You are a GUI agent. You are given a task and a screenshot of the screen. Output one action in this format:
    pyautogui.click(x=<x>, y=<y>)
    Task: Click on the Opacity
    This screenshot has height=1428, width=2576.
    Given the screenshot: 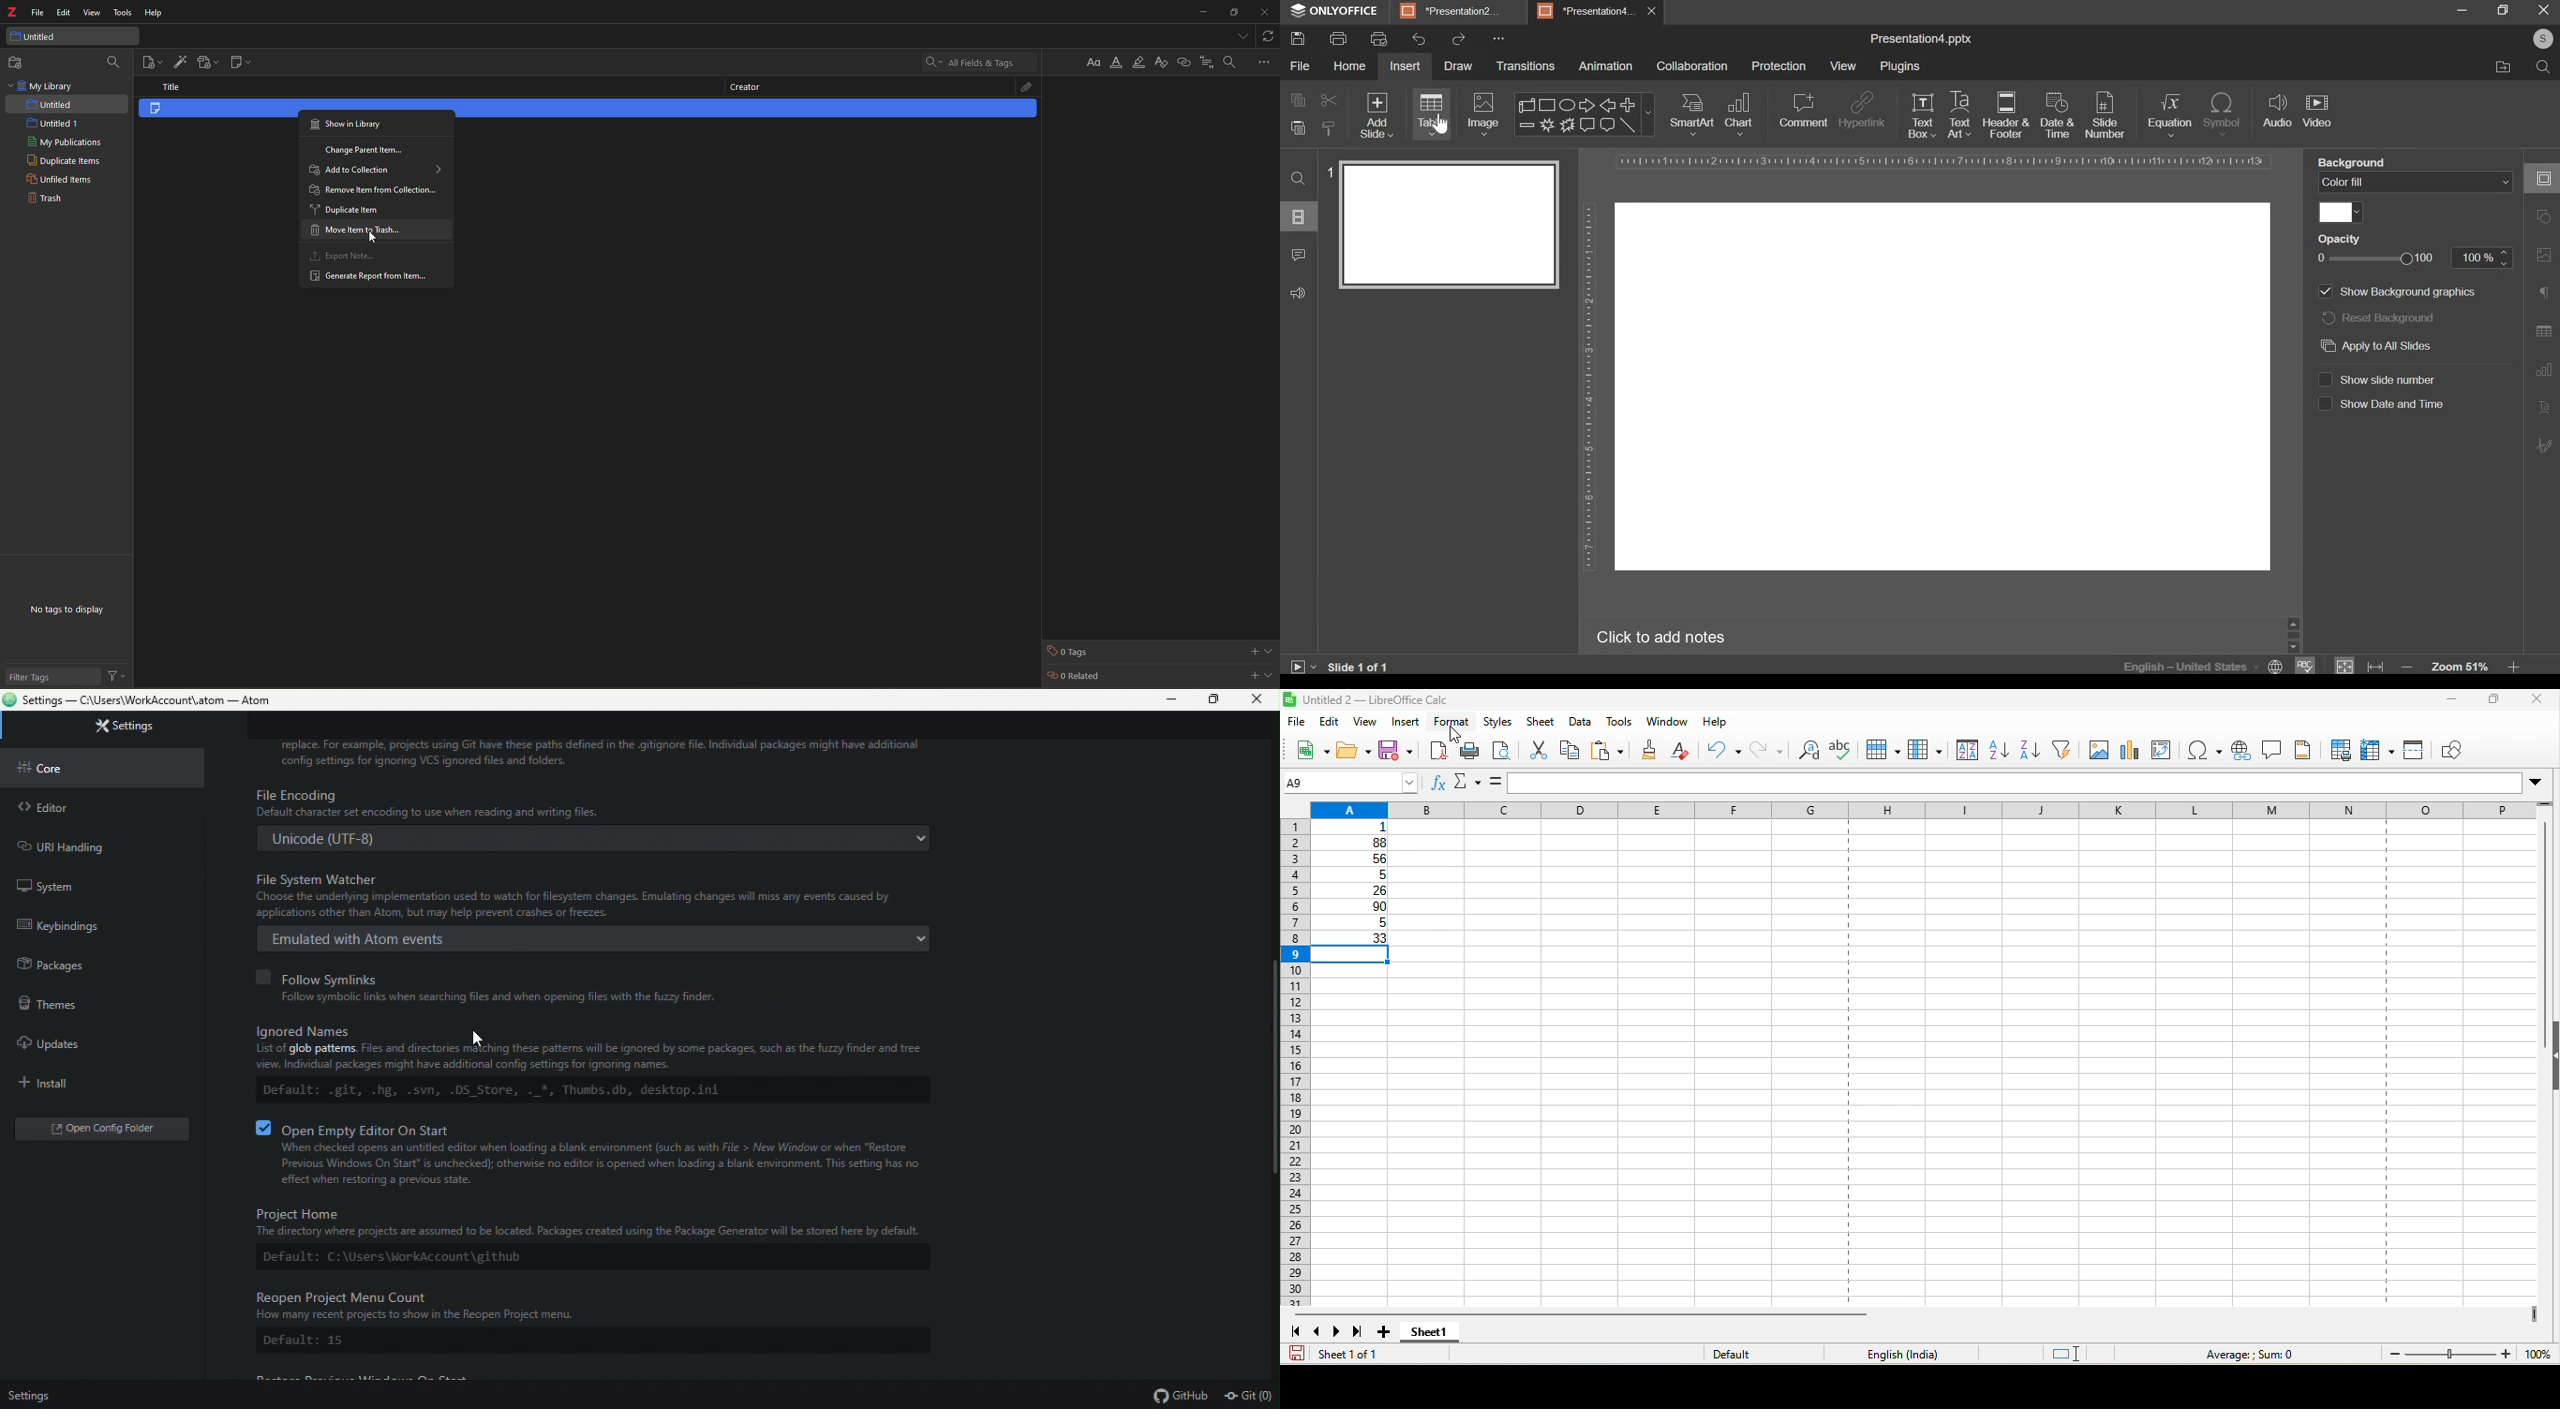 What is the action you would take?
    pyautogui.click(x=2337, y=239)
    